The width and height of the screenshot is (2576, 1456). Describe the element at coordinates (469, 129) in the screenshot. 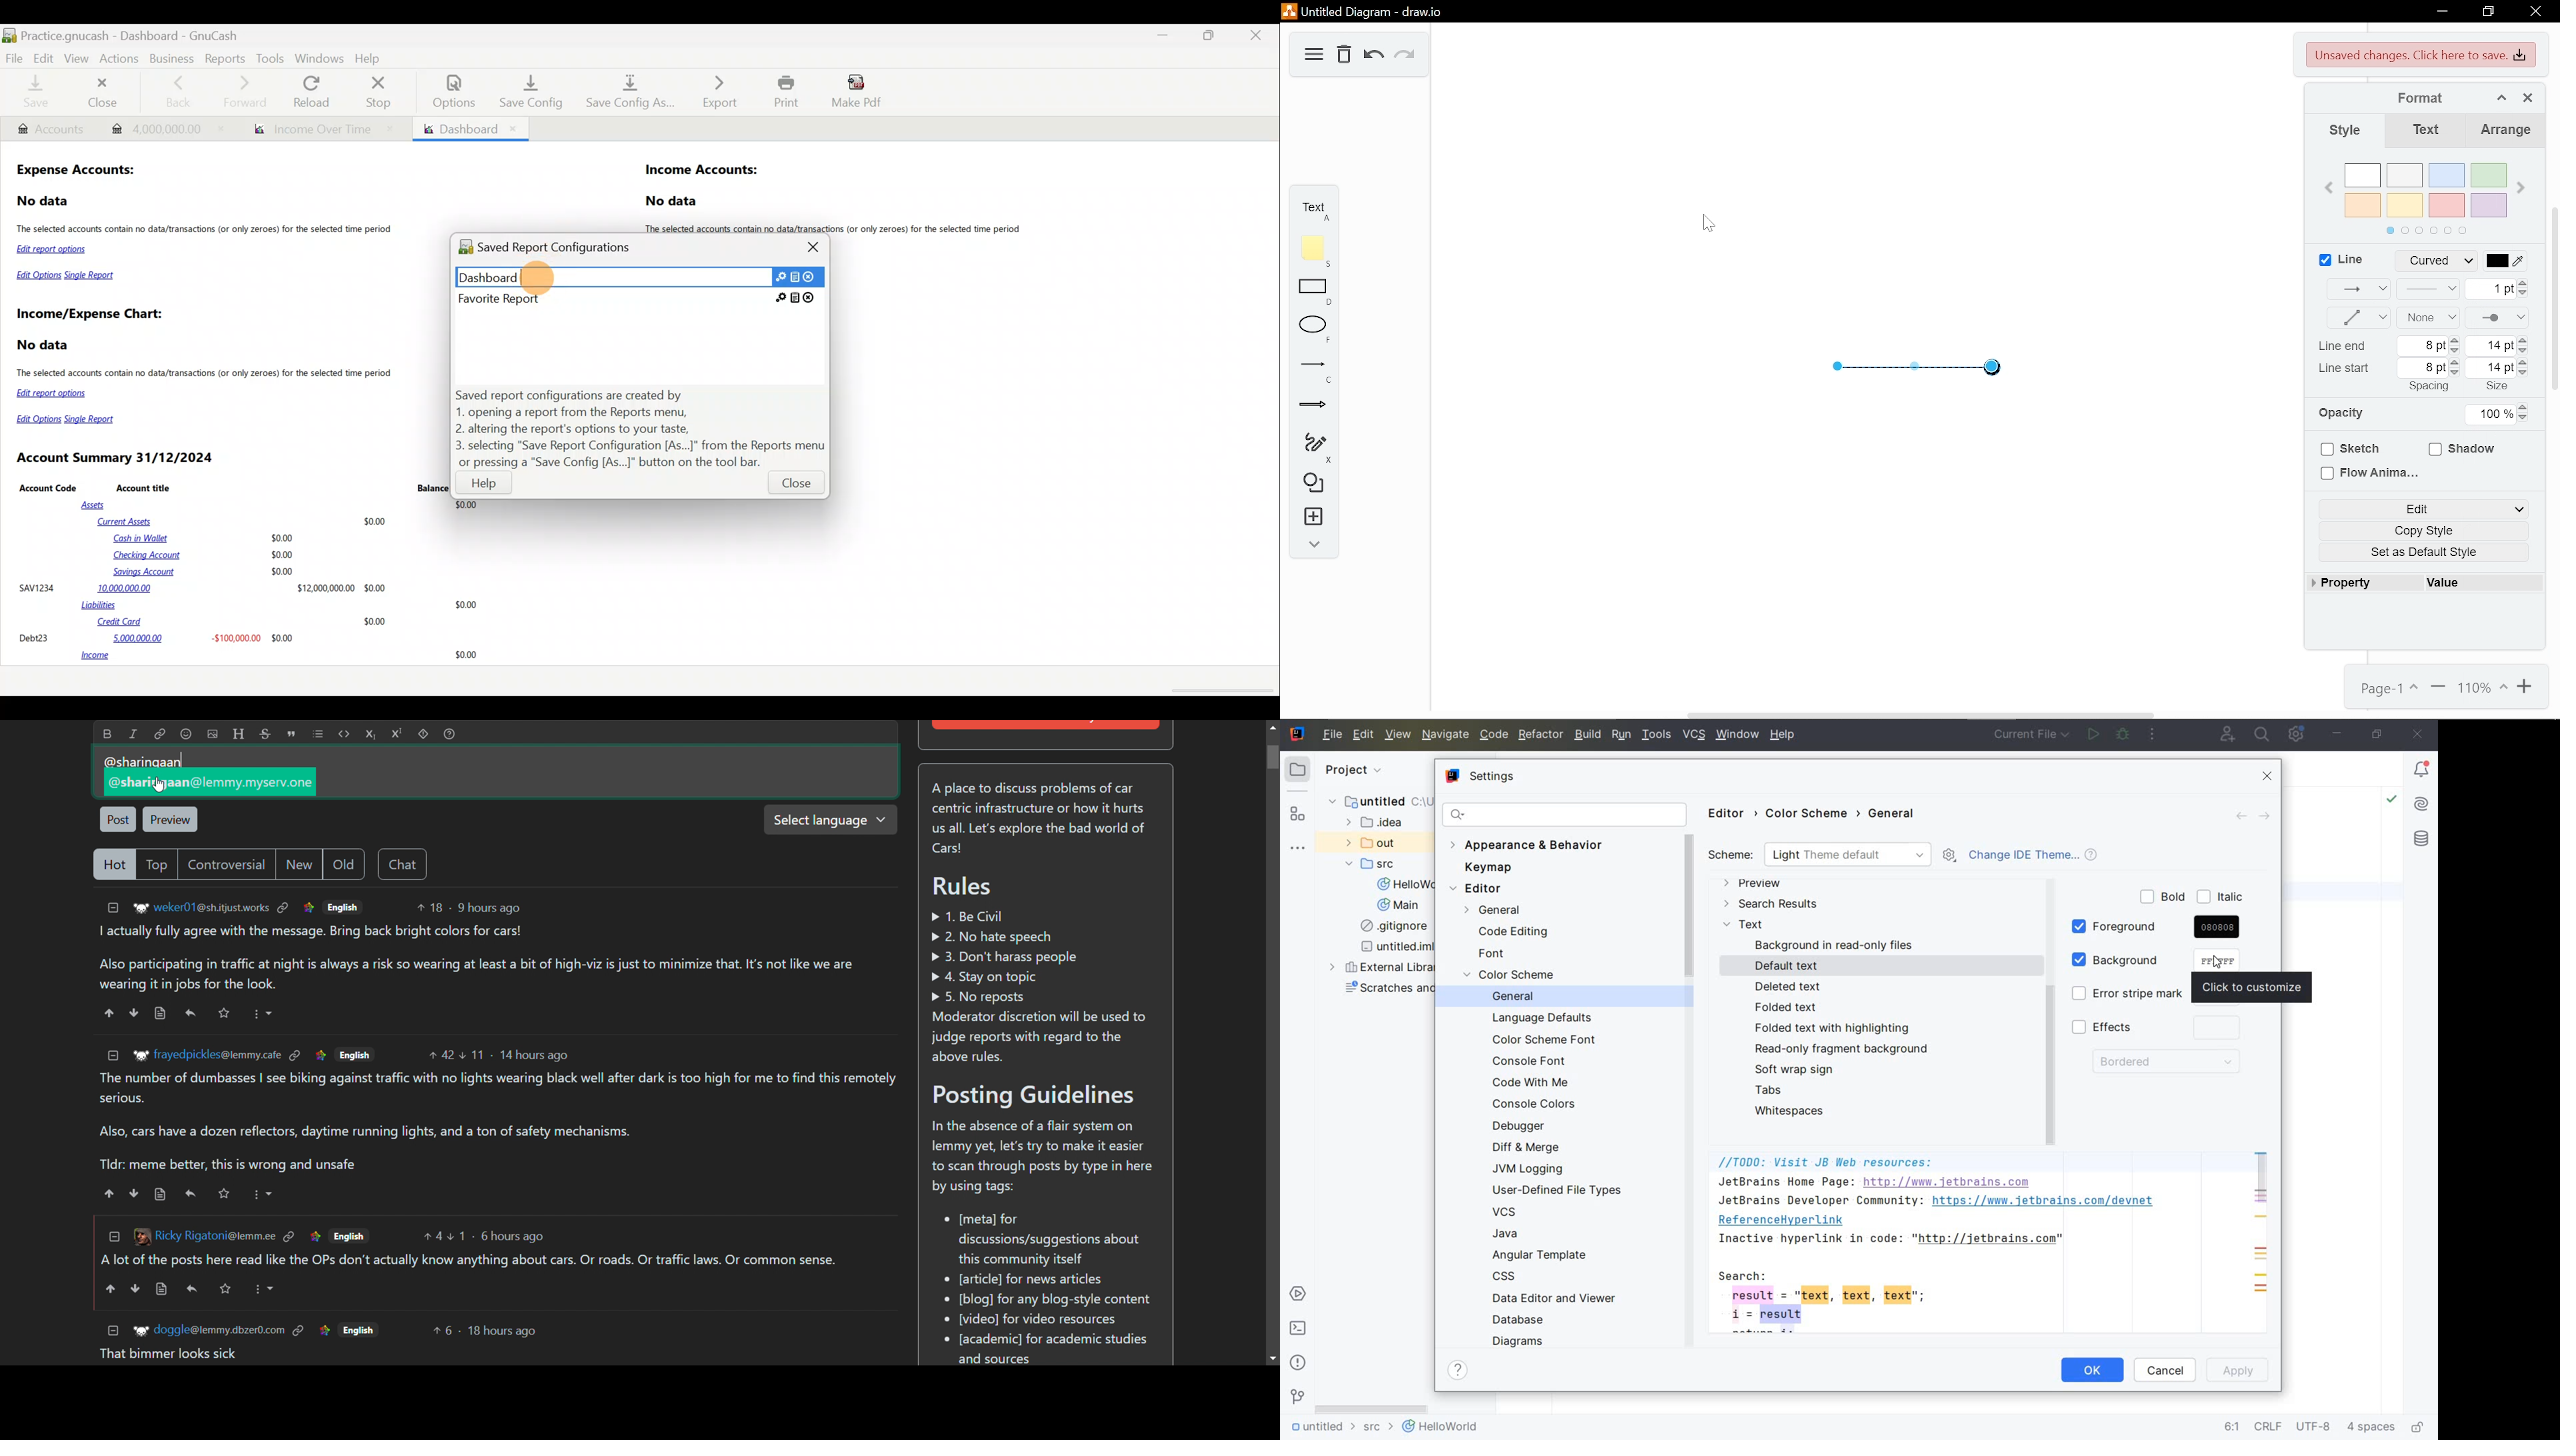

I see `Dashboard` at that location.